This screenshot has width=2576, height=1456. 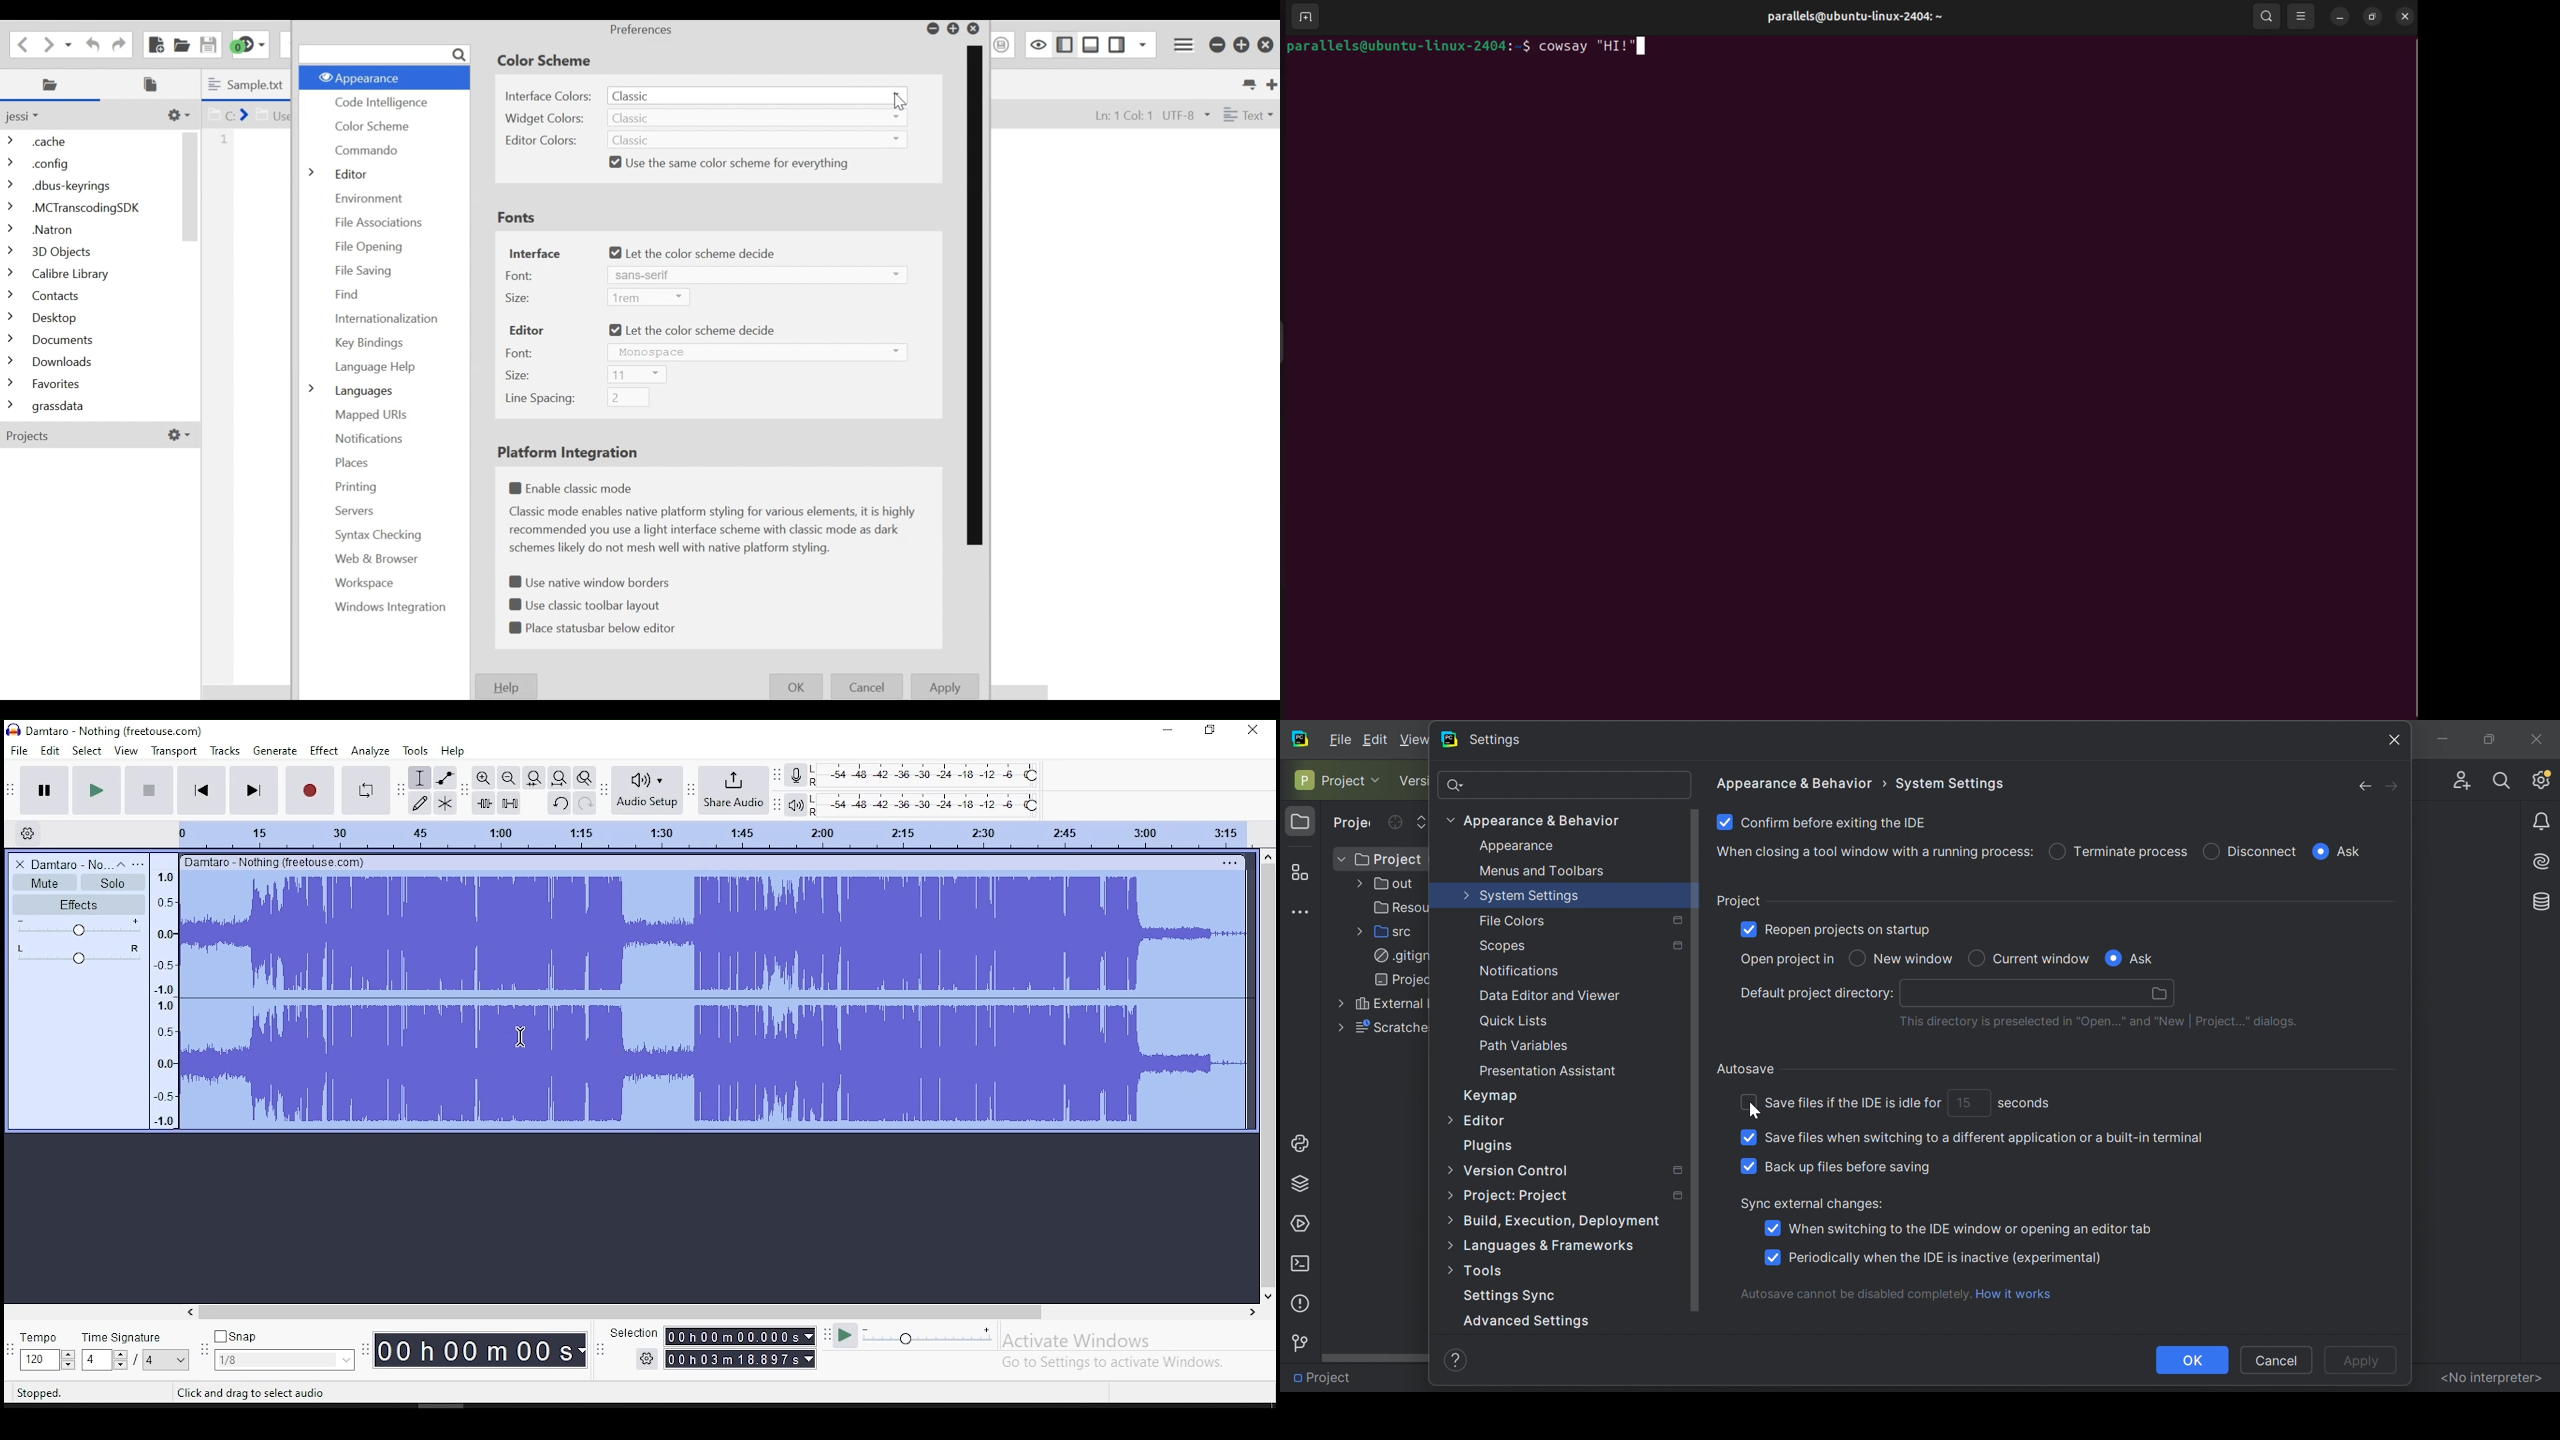 I want to click on recording level, so click(x=925, y=775).